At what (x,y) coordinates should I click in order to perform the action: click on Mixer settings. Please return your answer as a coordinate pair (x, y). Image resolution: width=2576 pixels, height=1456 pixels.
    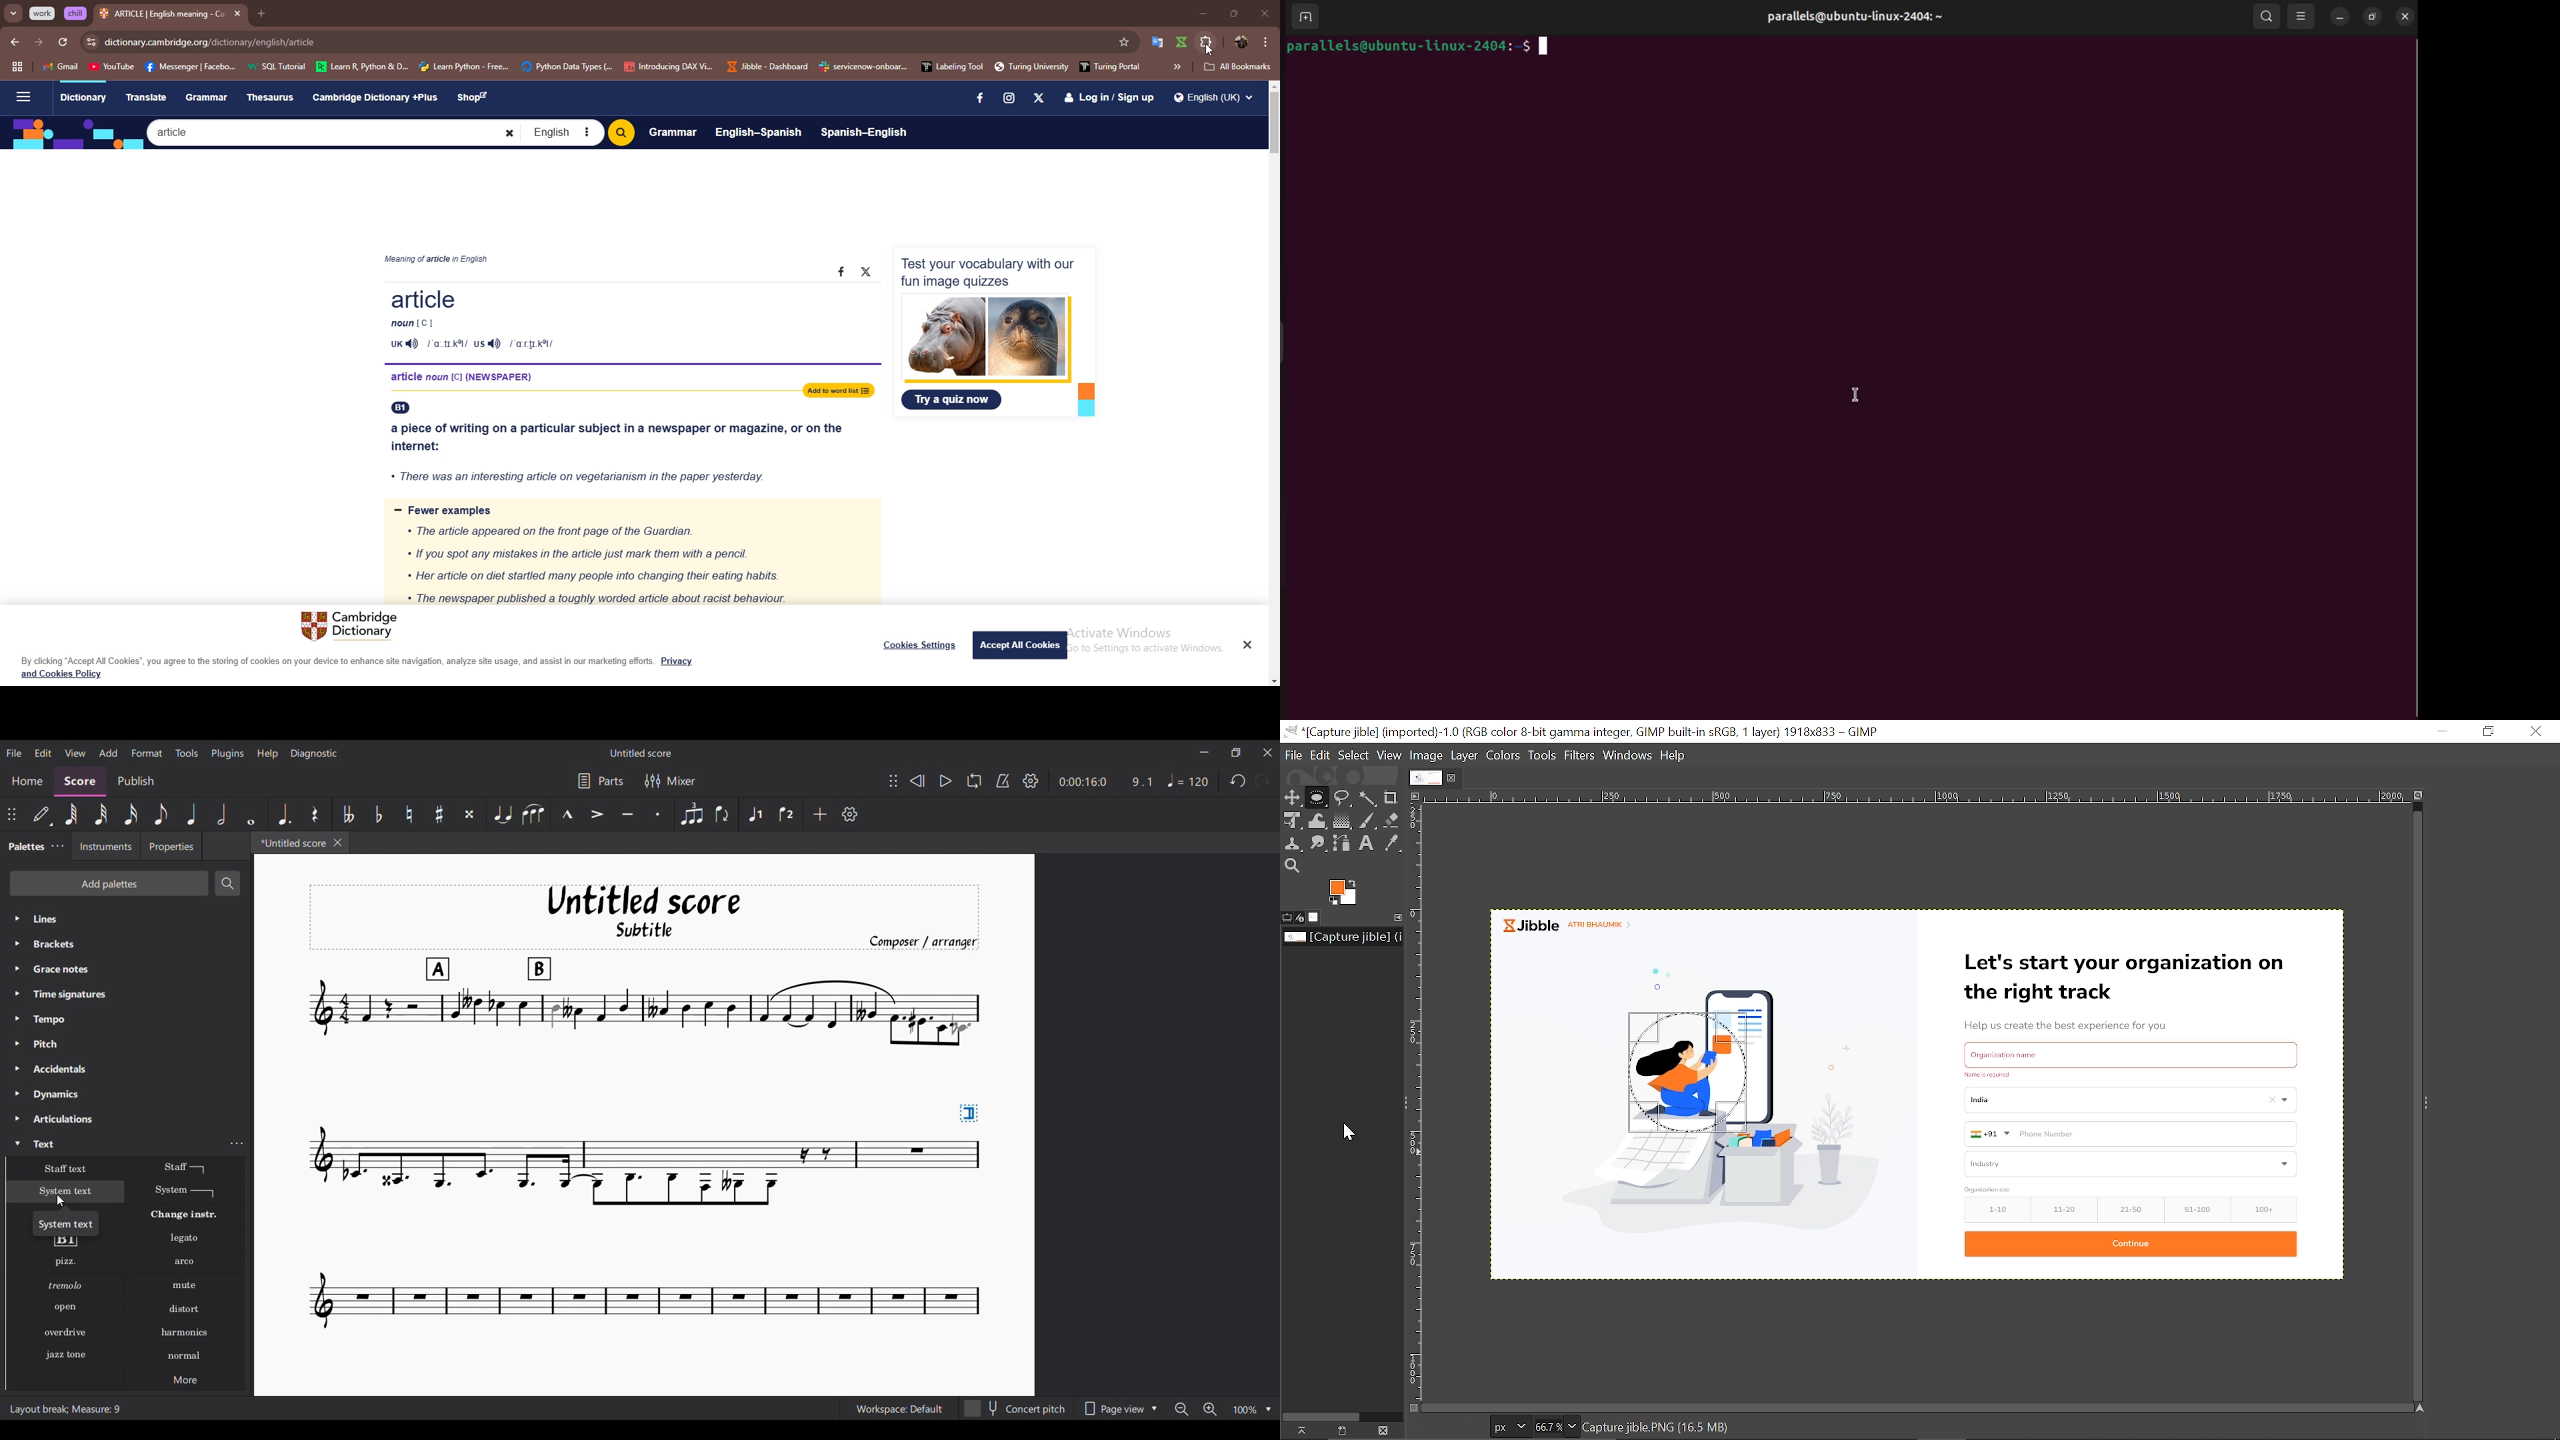
    Looking at the image, I should click on (670, 781).